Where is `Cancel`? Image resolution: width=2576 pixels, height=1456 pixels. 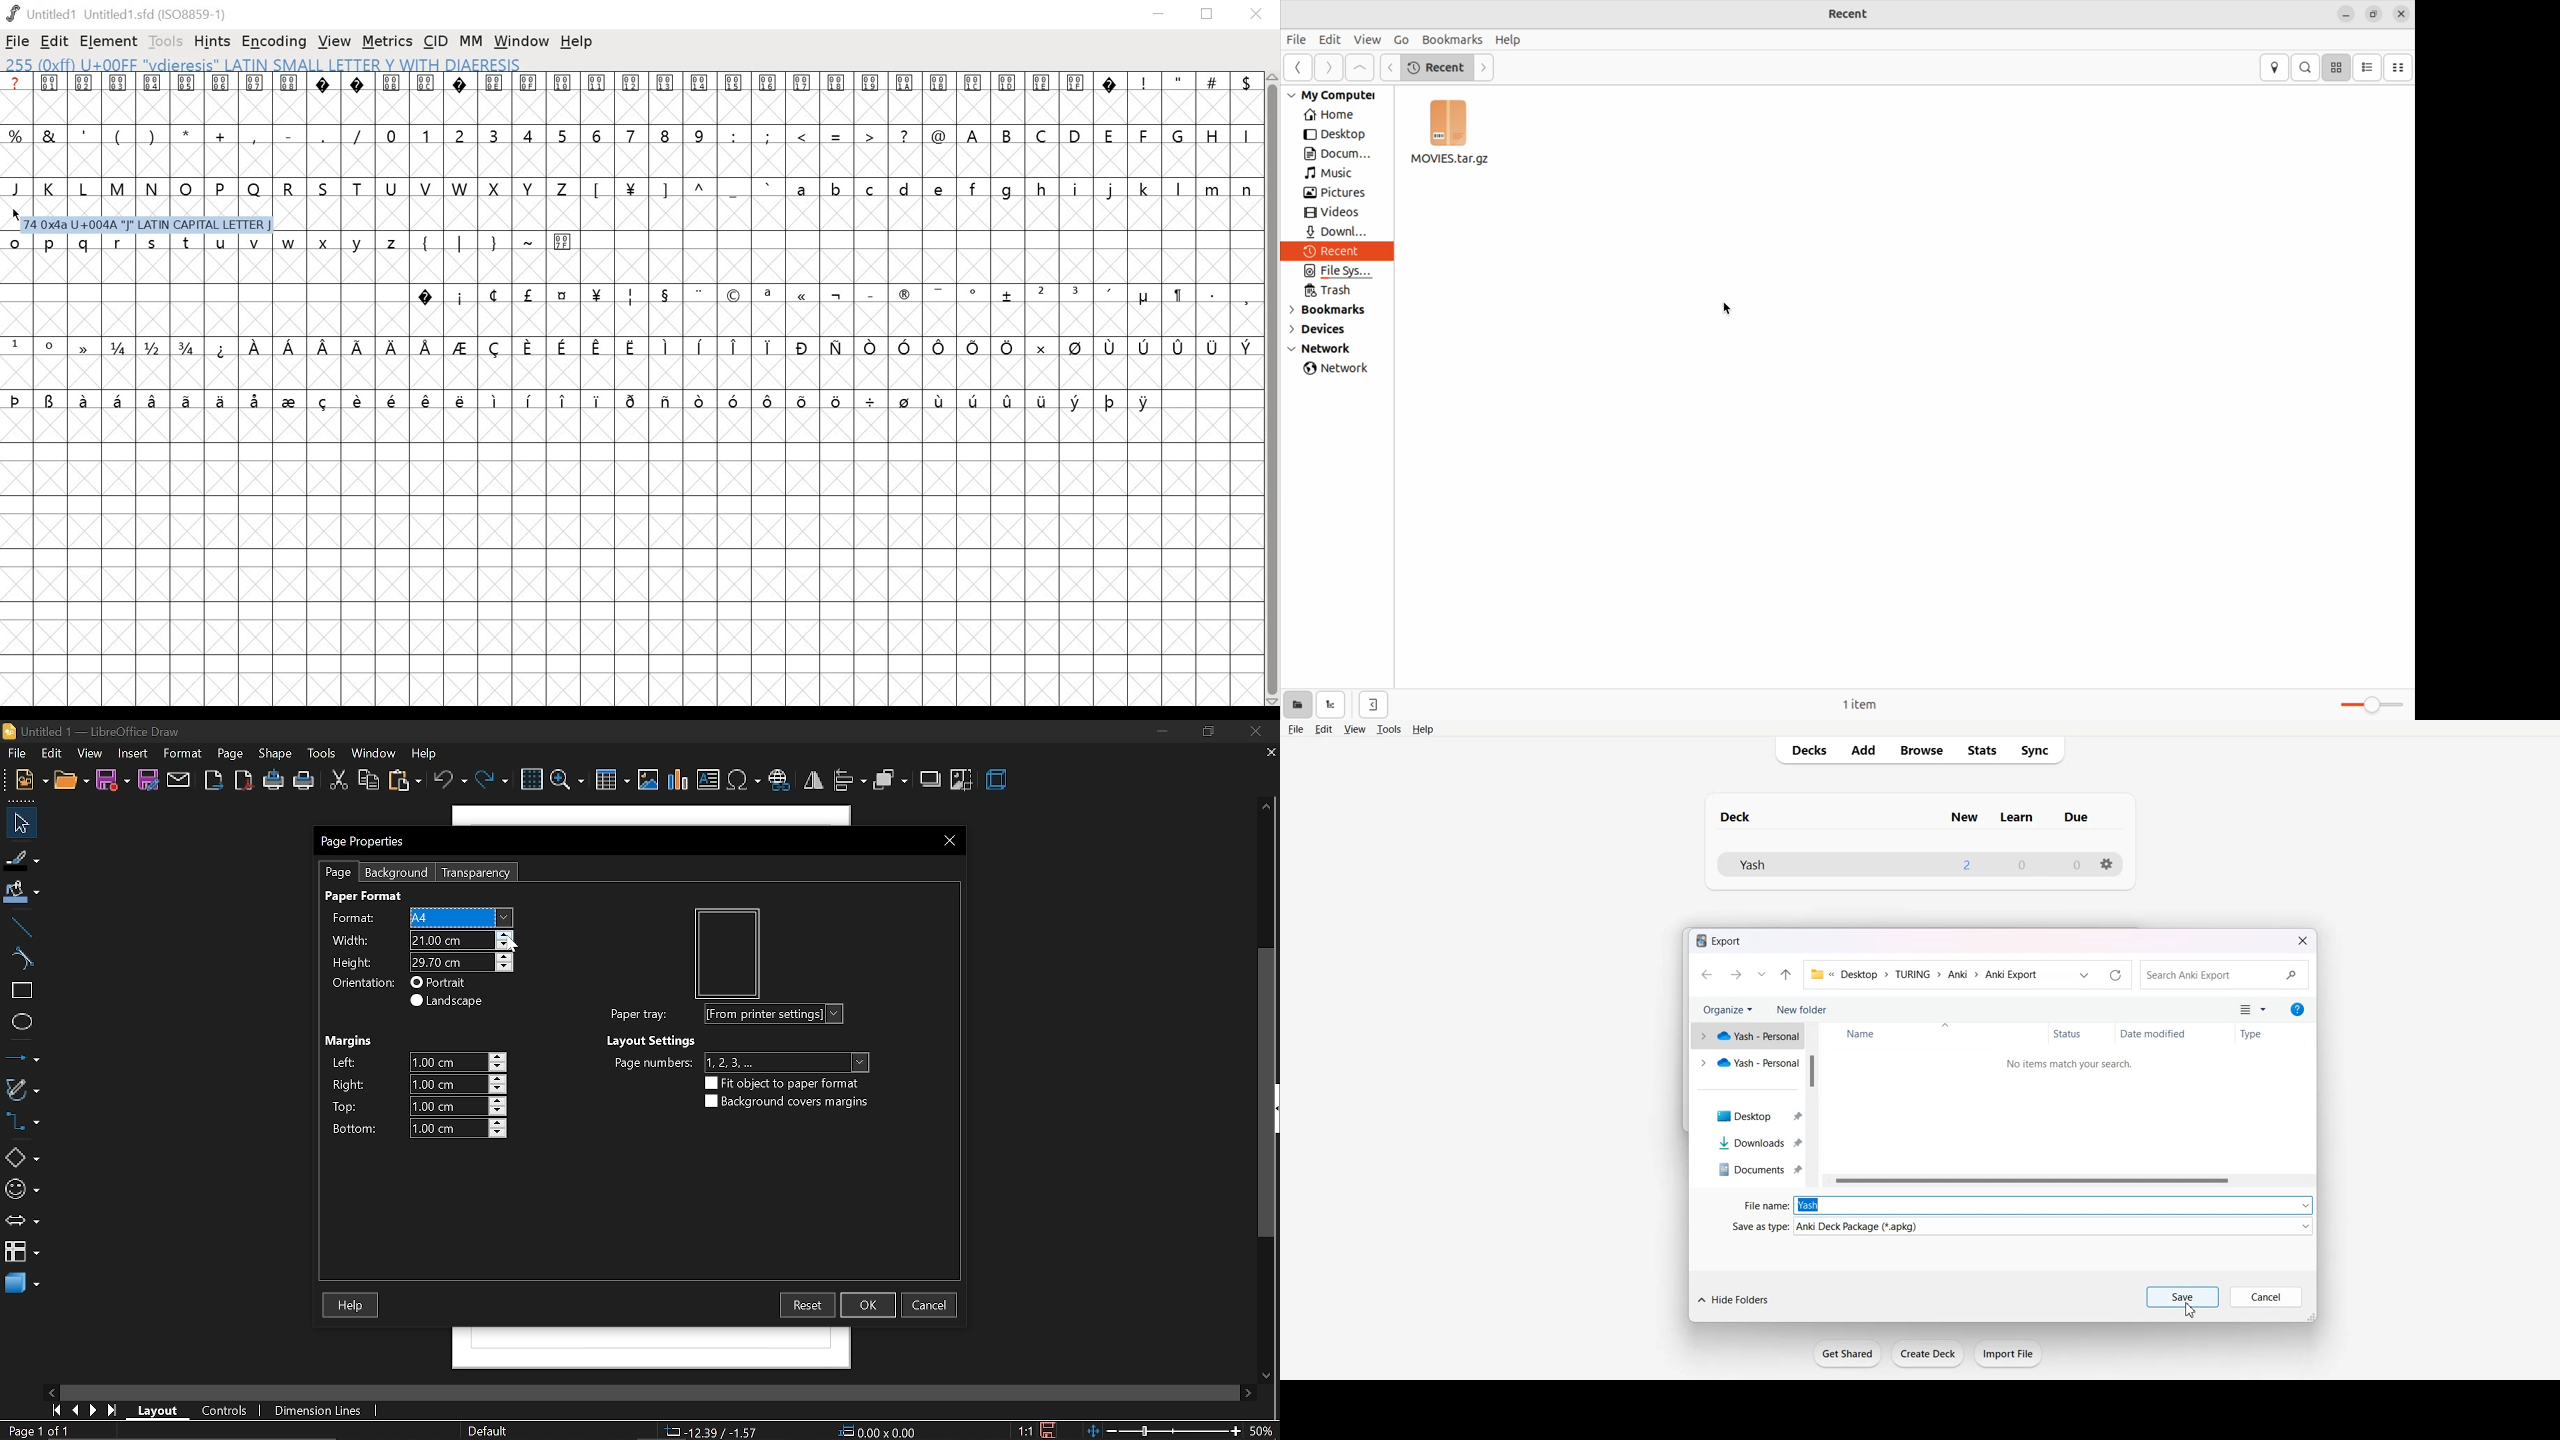
Cancel is located at coordinates (2267, 1297).